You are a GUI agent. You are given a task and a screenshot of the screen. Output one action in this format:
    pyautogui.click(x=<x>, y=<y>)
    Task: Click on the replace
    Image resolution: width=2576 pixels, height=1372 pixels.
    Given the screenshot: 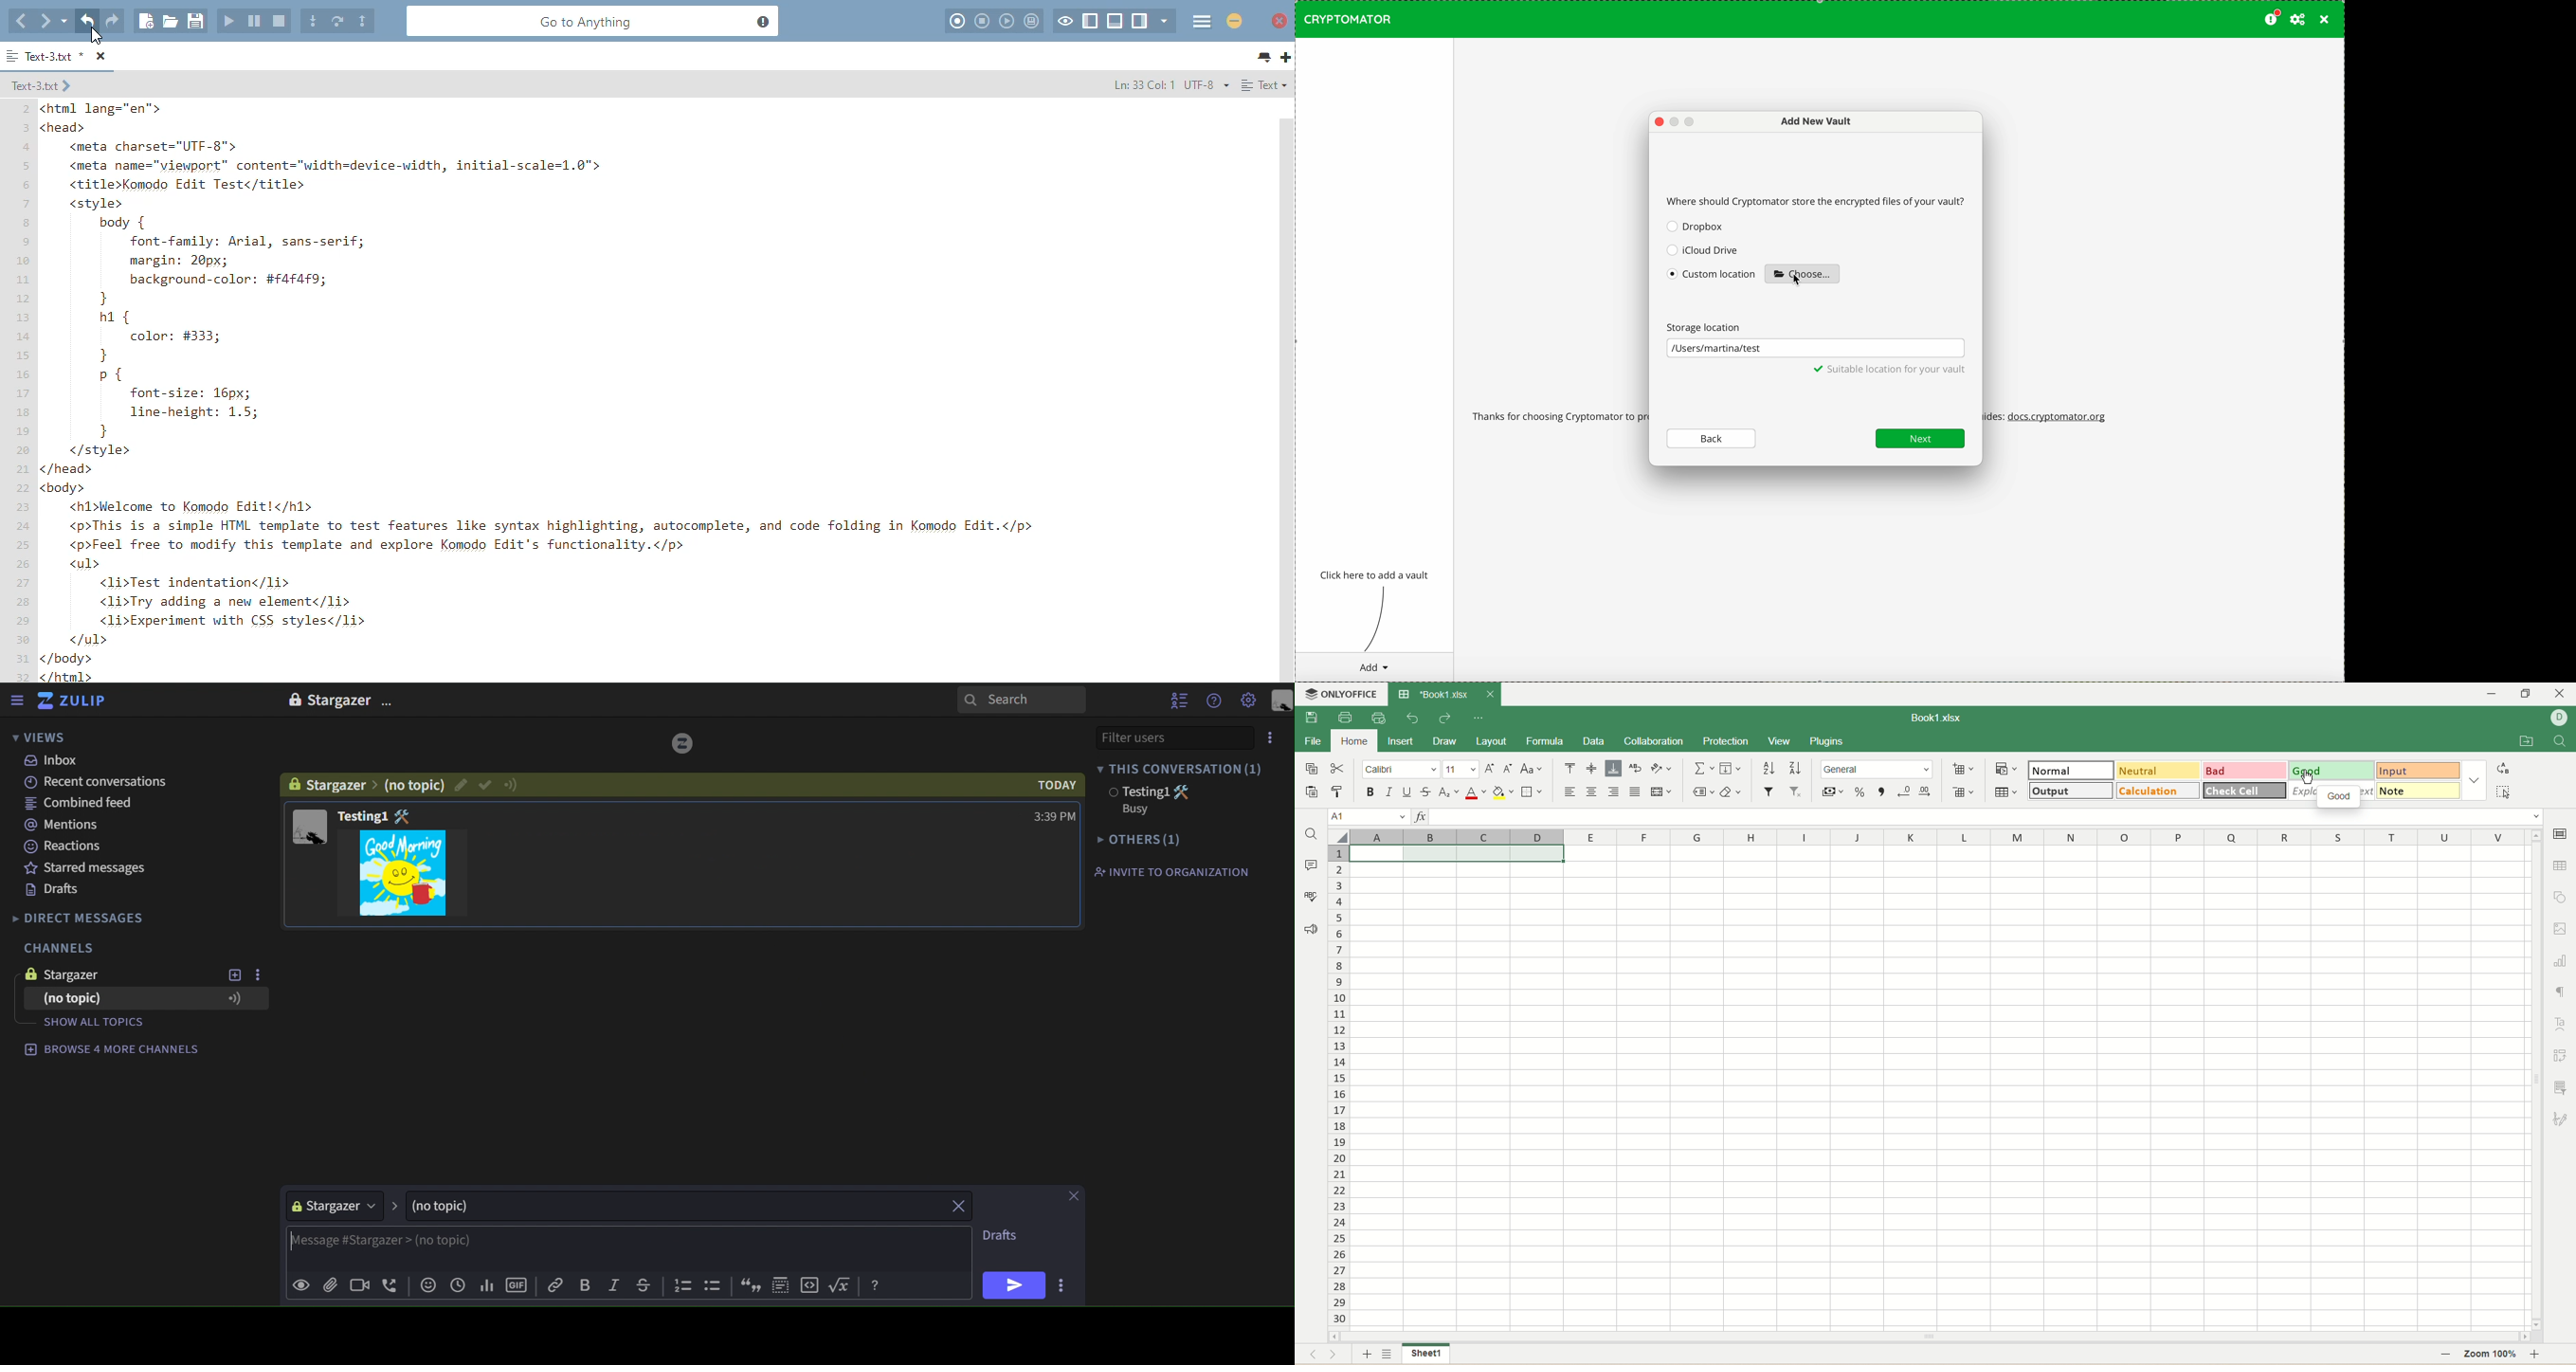 What is the action you would take?
    pyautogui.click(x=2503, y=769)
    